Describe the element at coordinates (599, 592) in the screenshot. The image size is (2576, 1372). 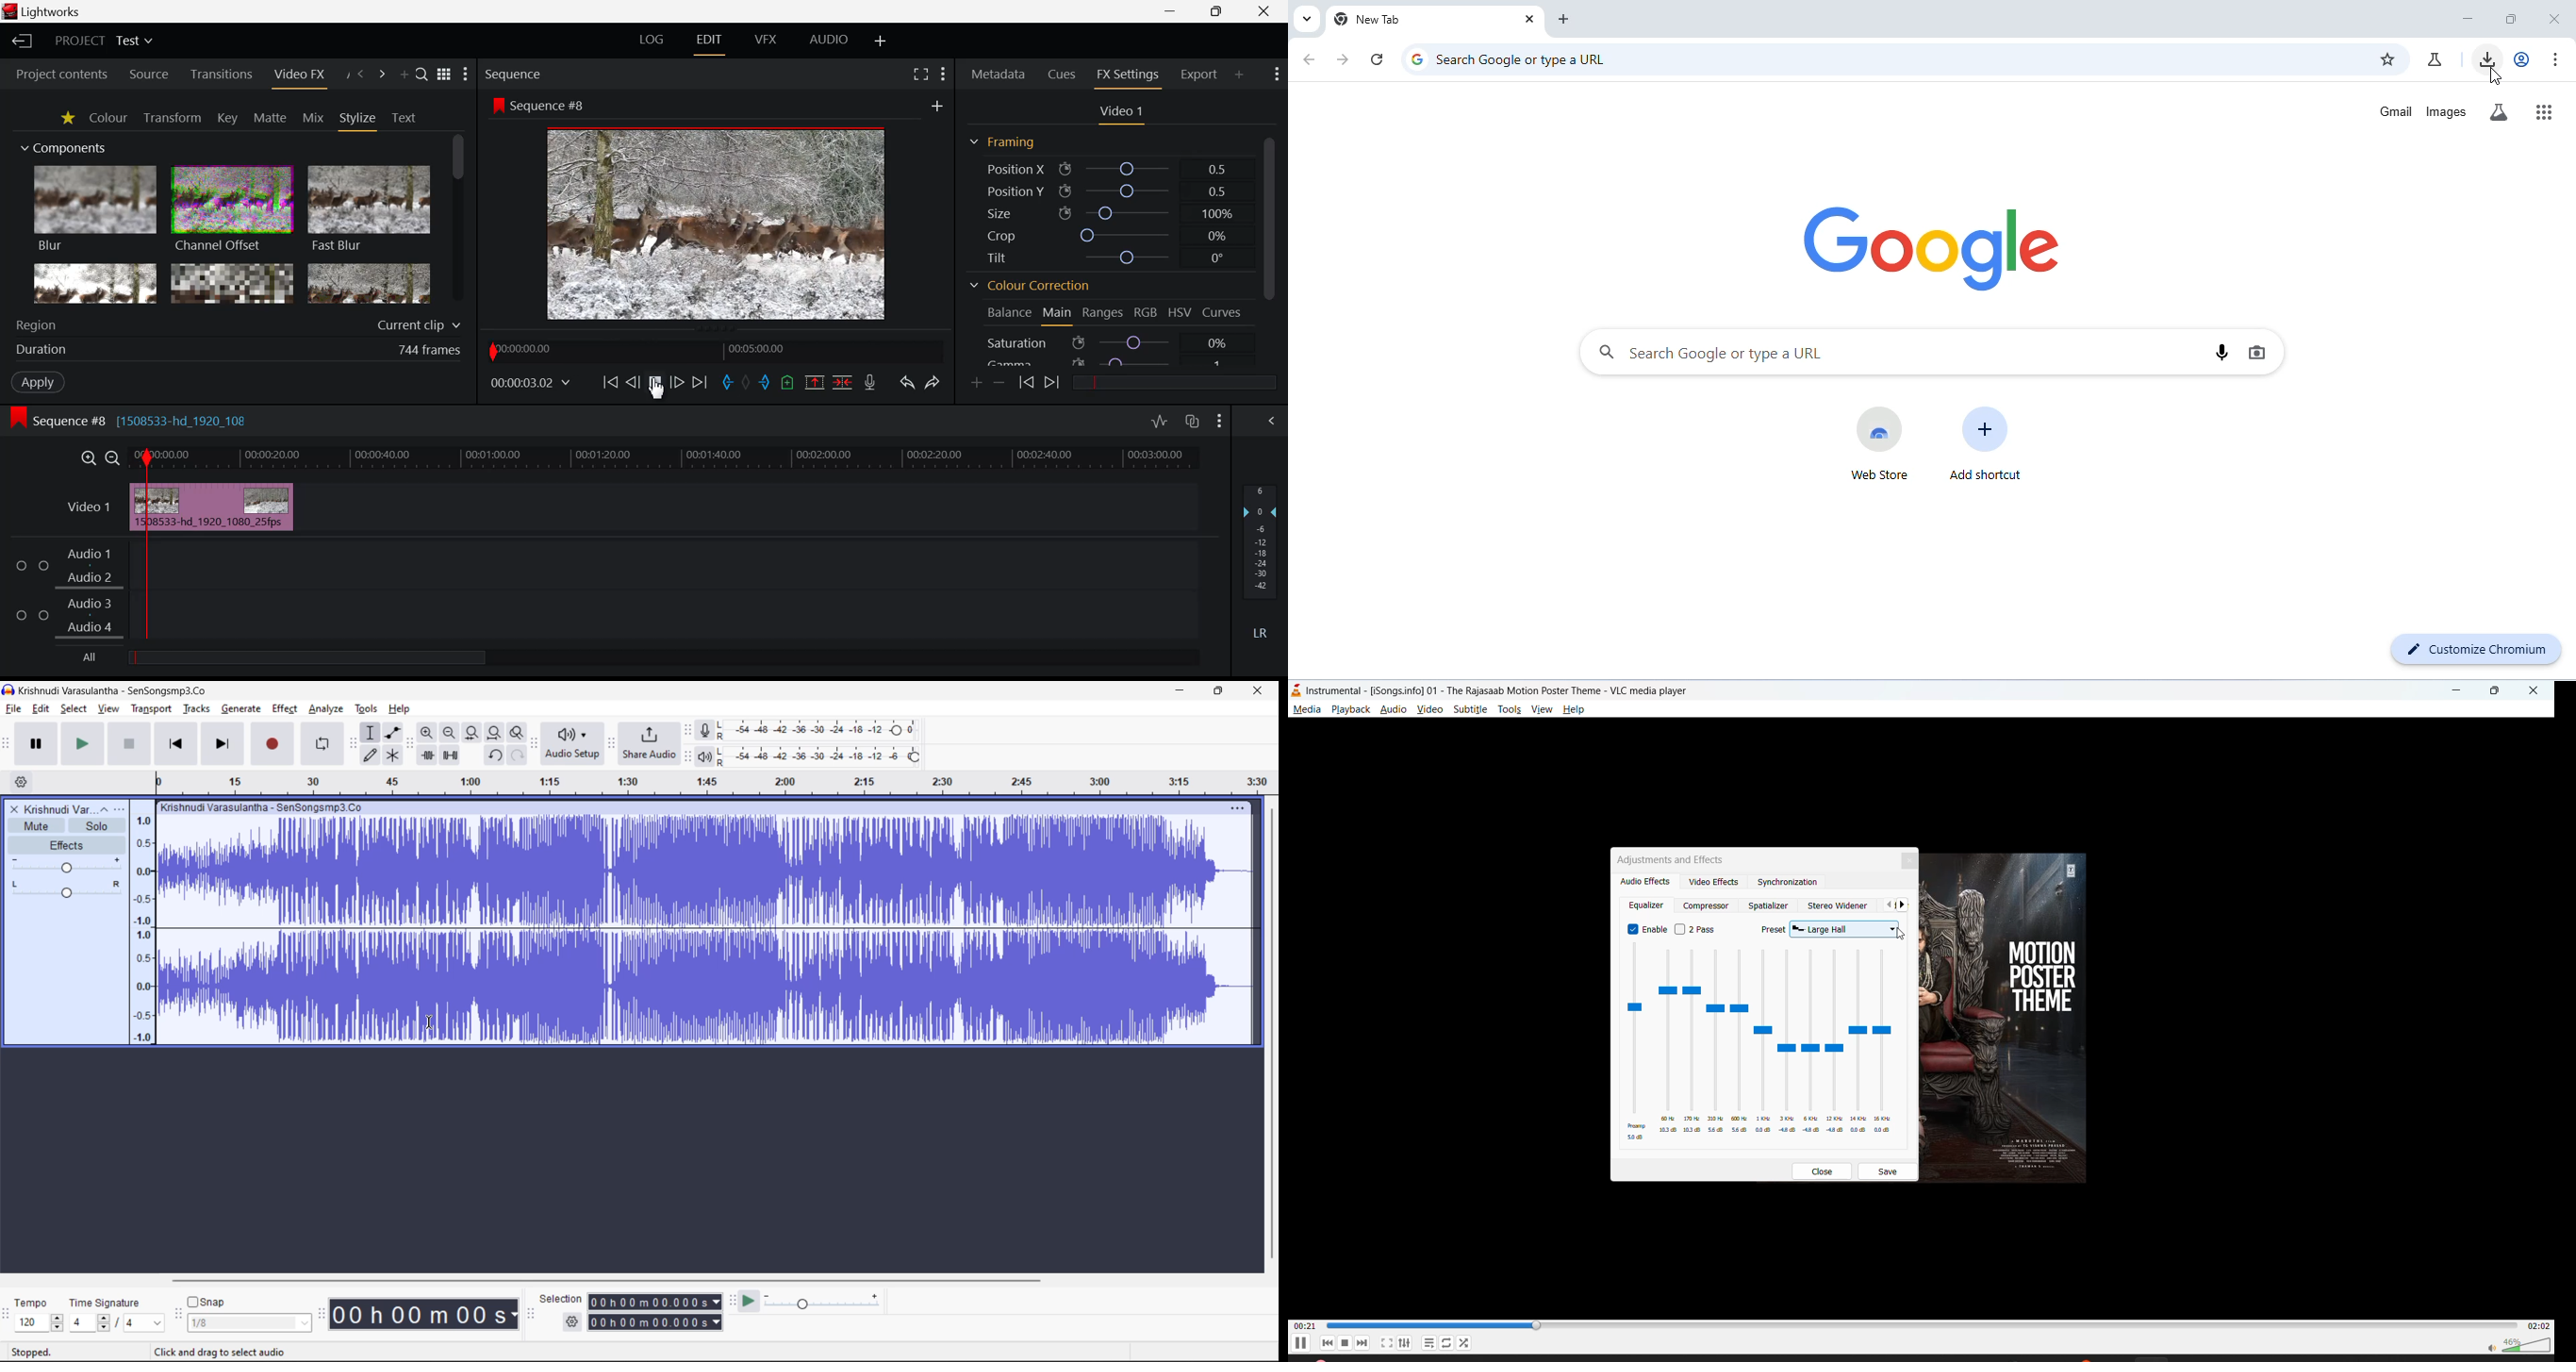
I see `Audio Input Fields` at that location.